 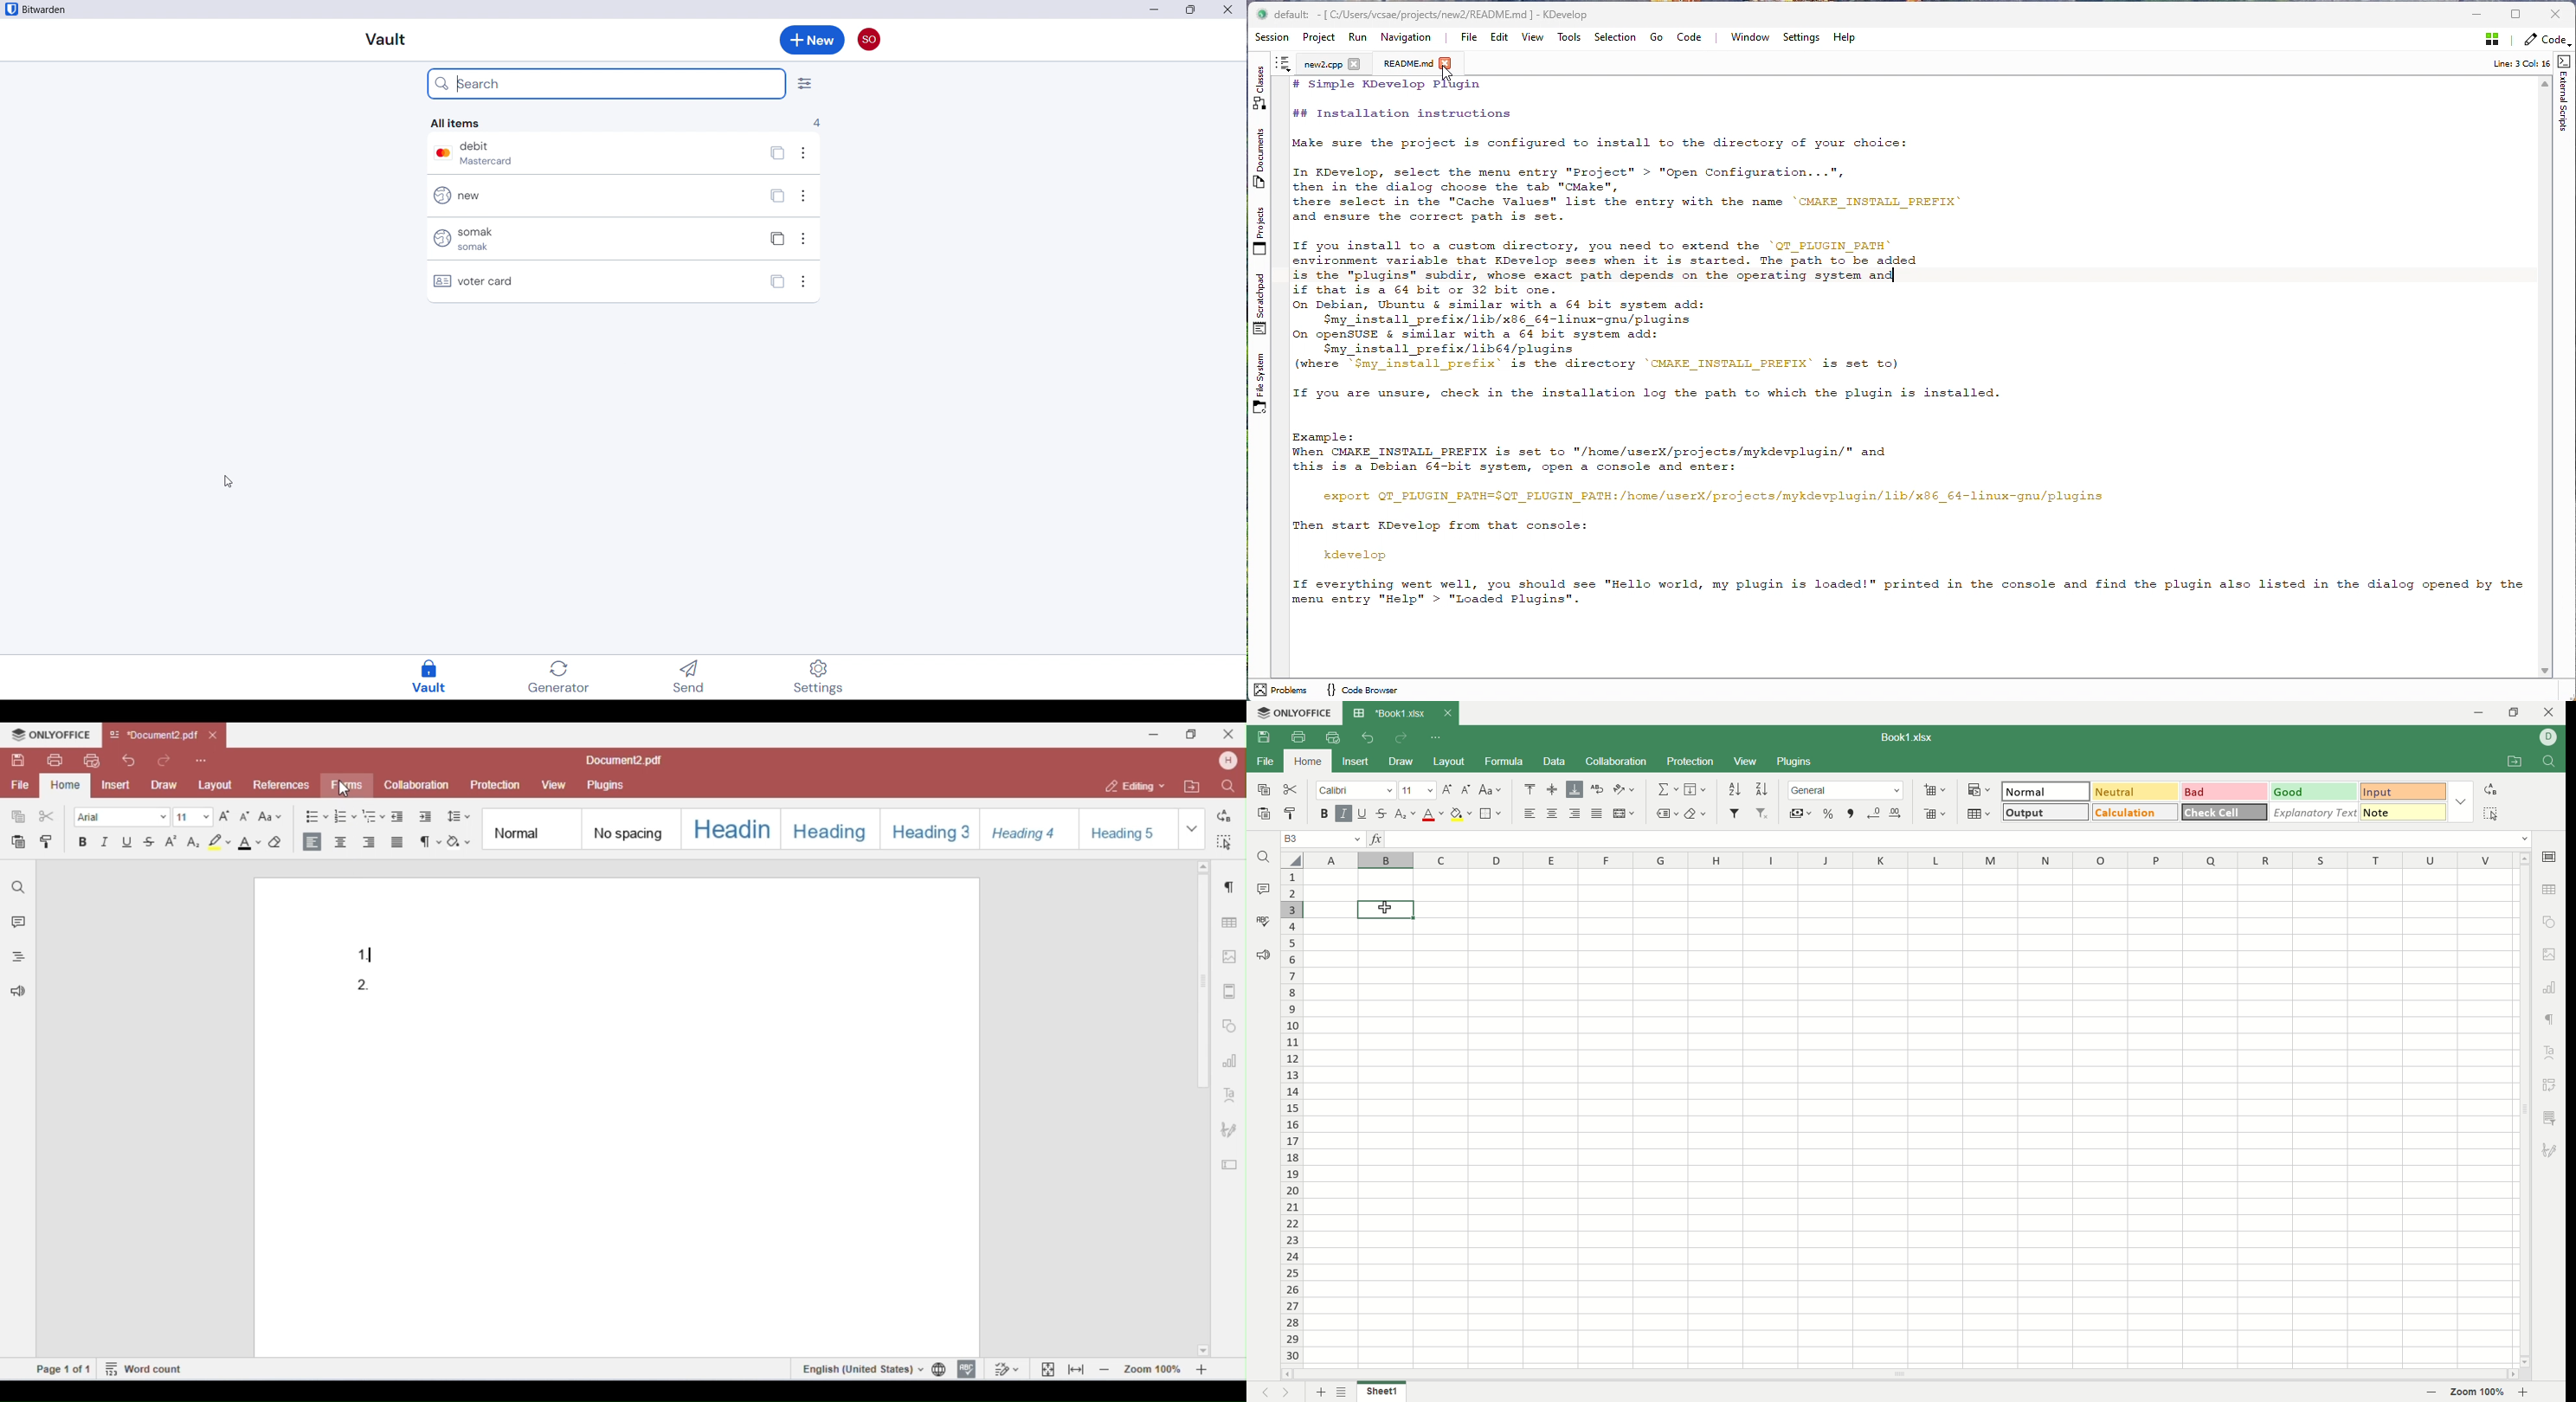 What do you see at coordinates (2517, 762) in the screenshot?
I see `open file location` at bounding box center [2517, 762].